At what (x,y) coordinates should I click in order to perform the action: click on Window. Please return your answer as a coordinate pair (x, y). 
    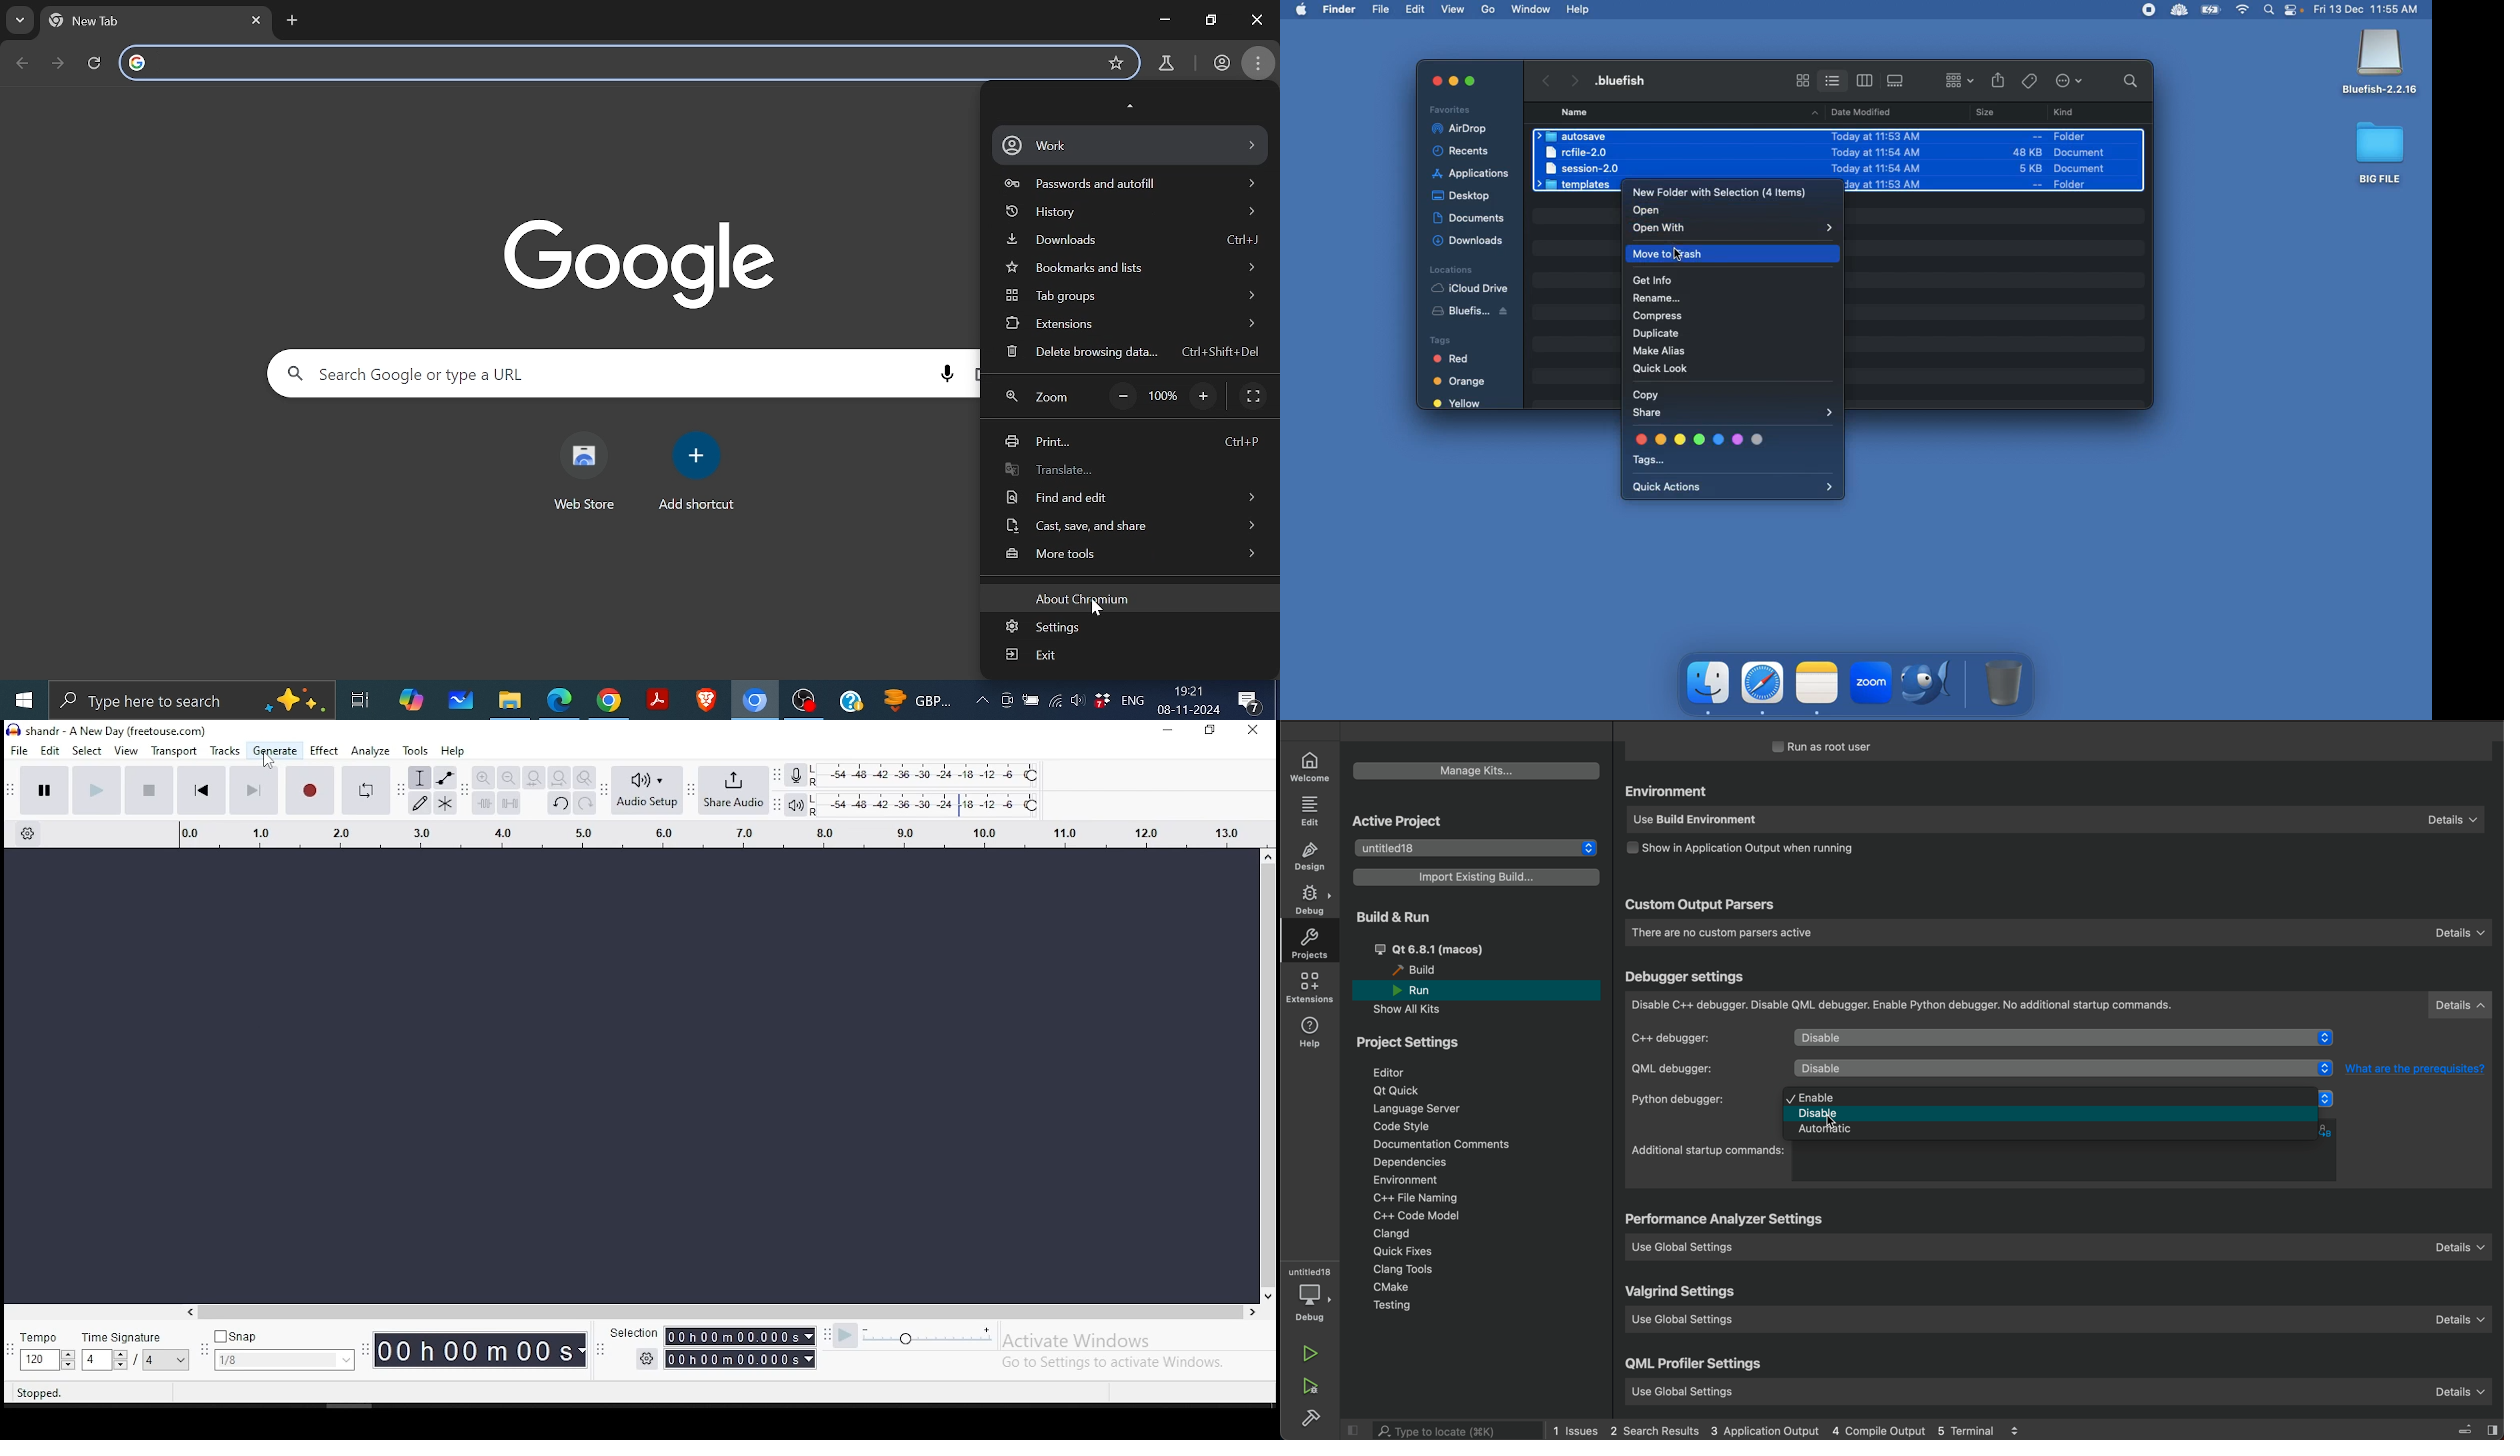
    Looking at the image, I should click on (1532, 9).